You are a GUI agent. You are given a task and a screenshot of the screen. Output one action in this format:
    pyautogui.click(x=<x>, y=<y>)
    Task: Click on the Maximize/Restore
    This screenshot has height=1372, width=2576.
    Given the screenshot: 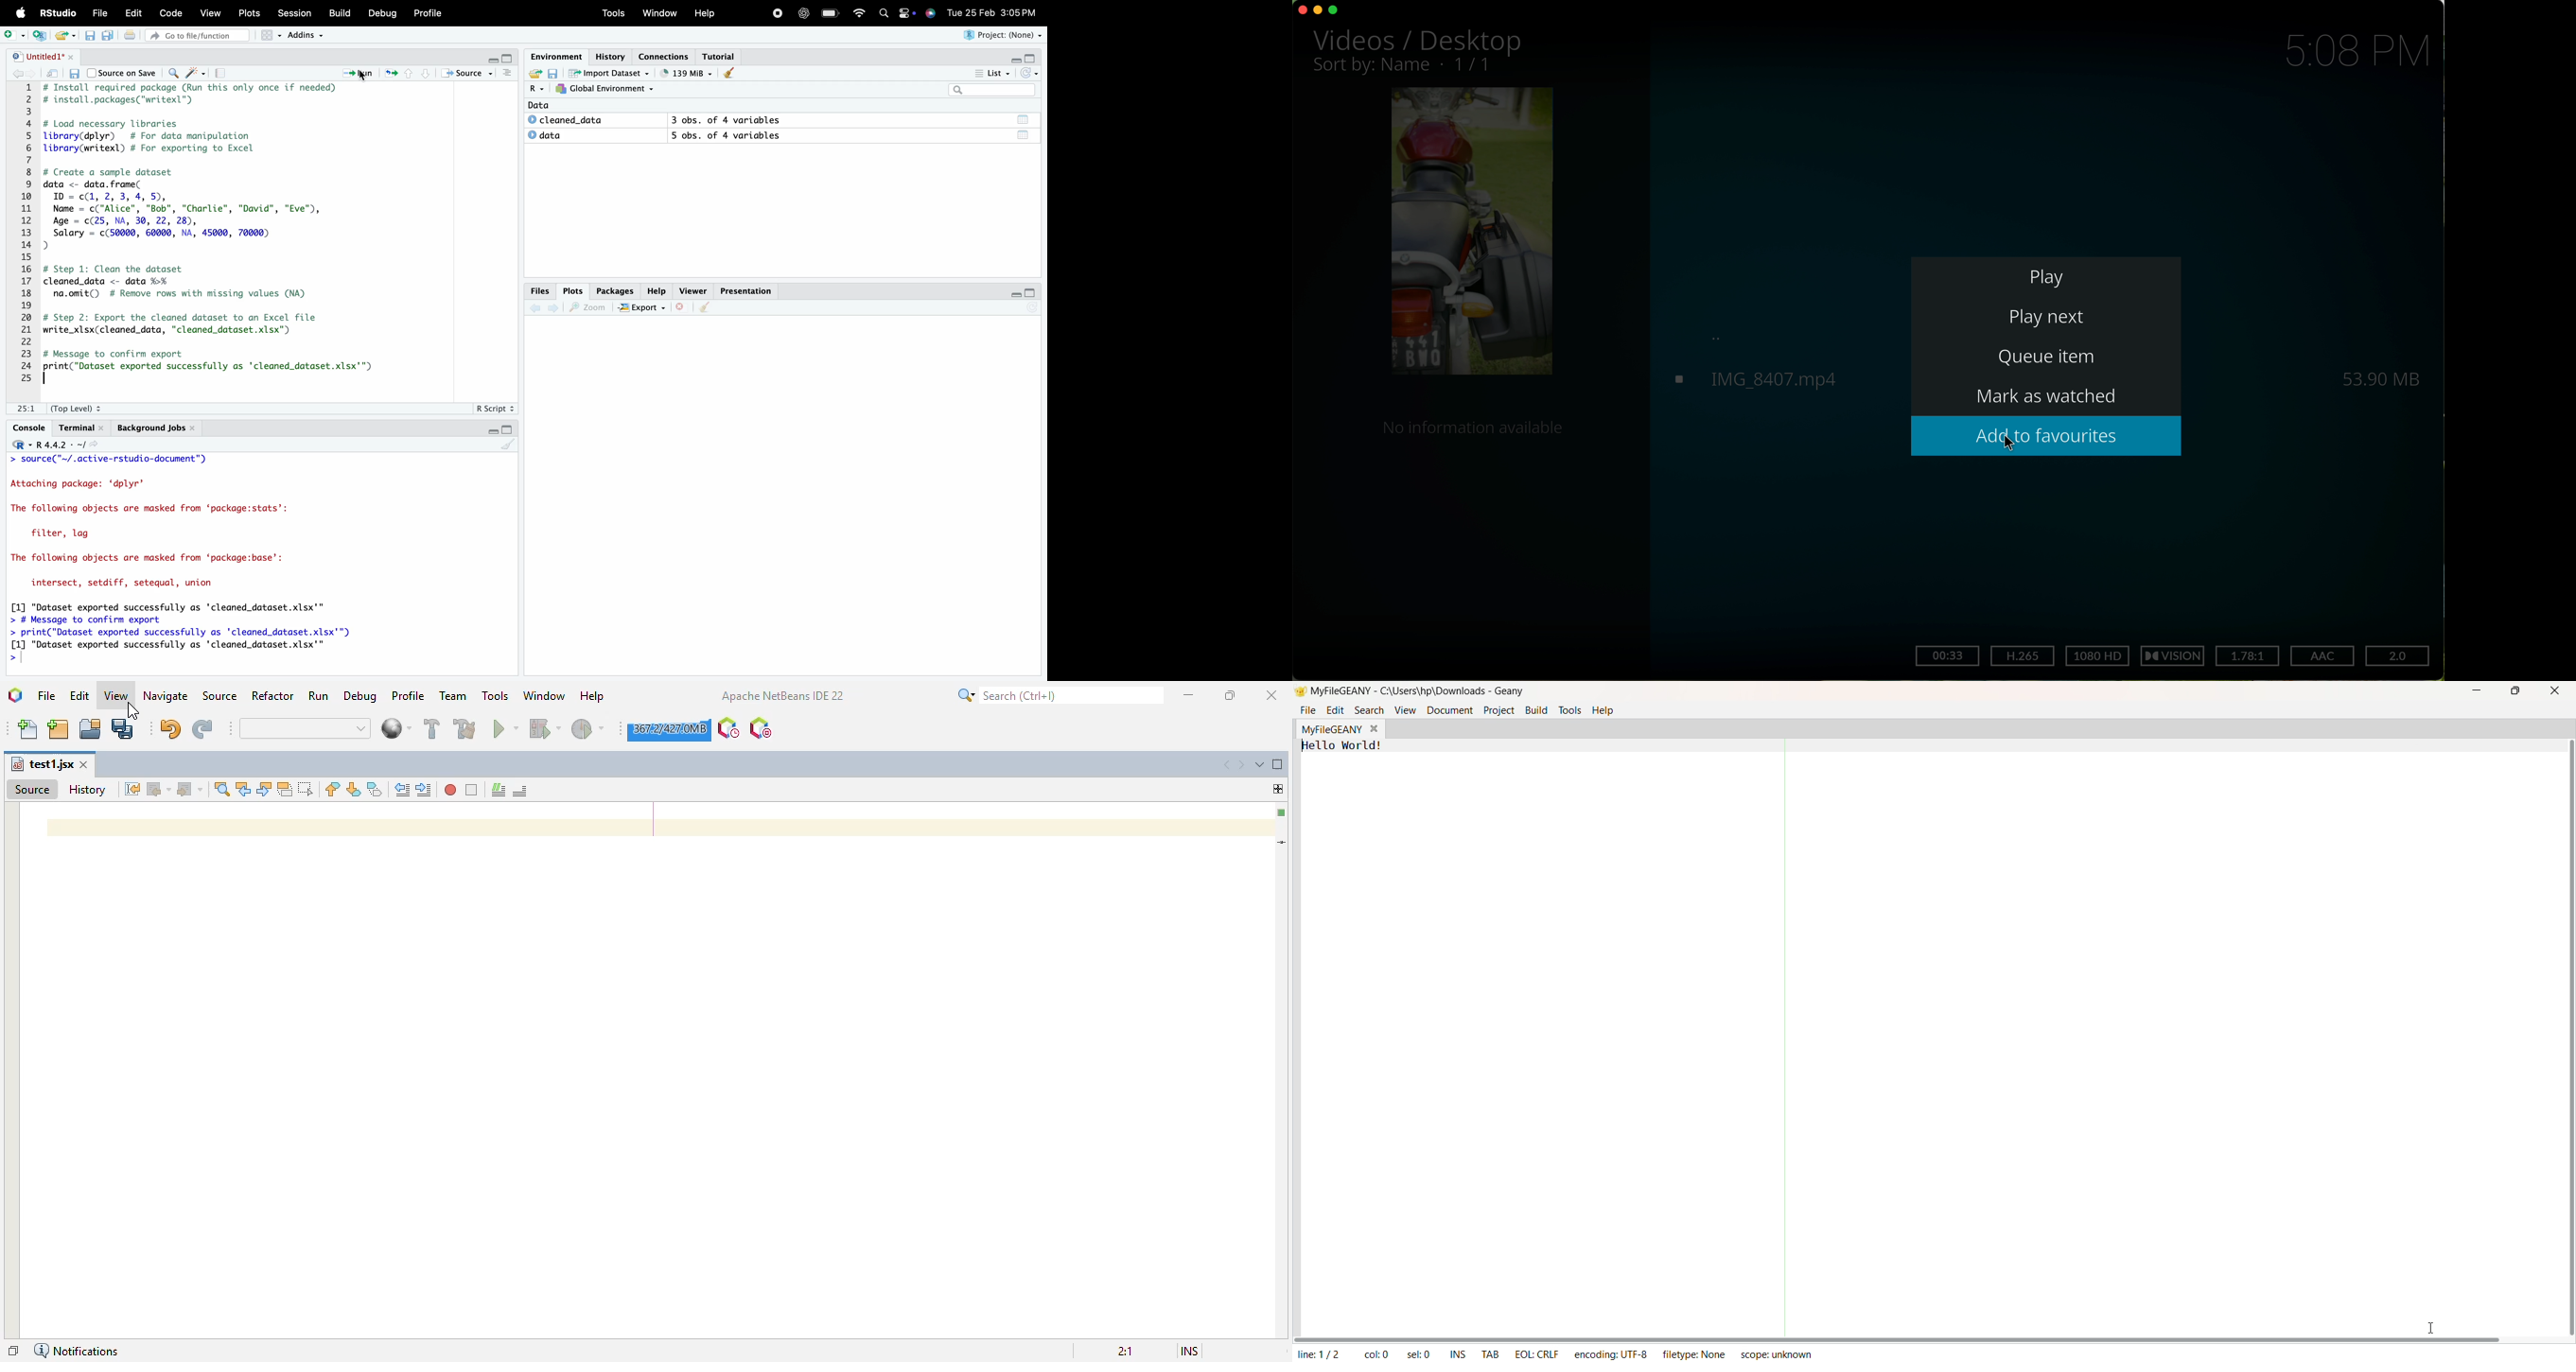 What is the action you would take?
    pyautogui.click(x=1031, y=56)
    